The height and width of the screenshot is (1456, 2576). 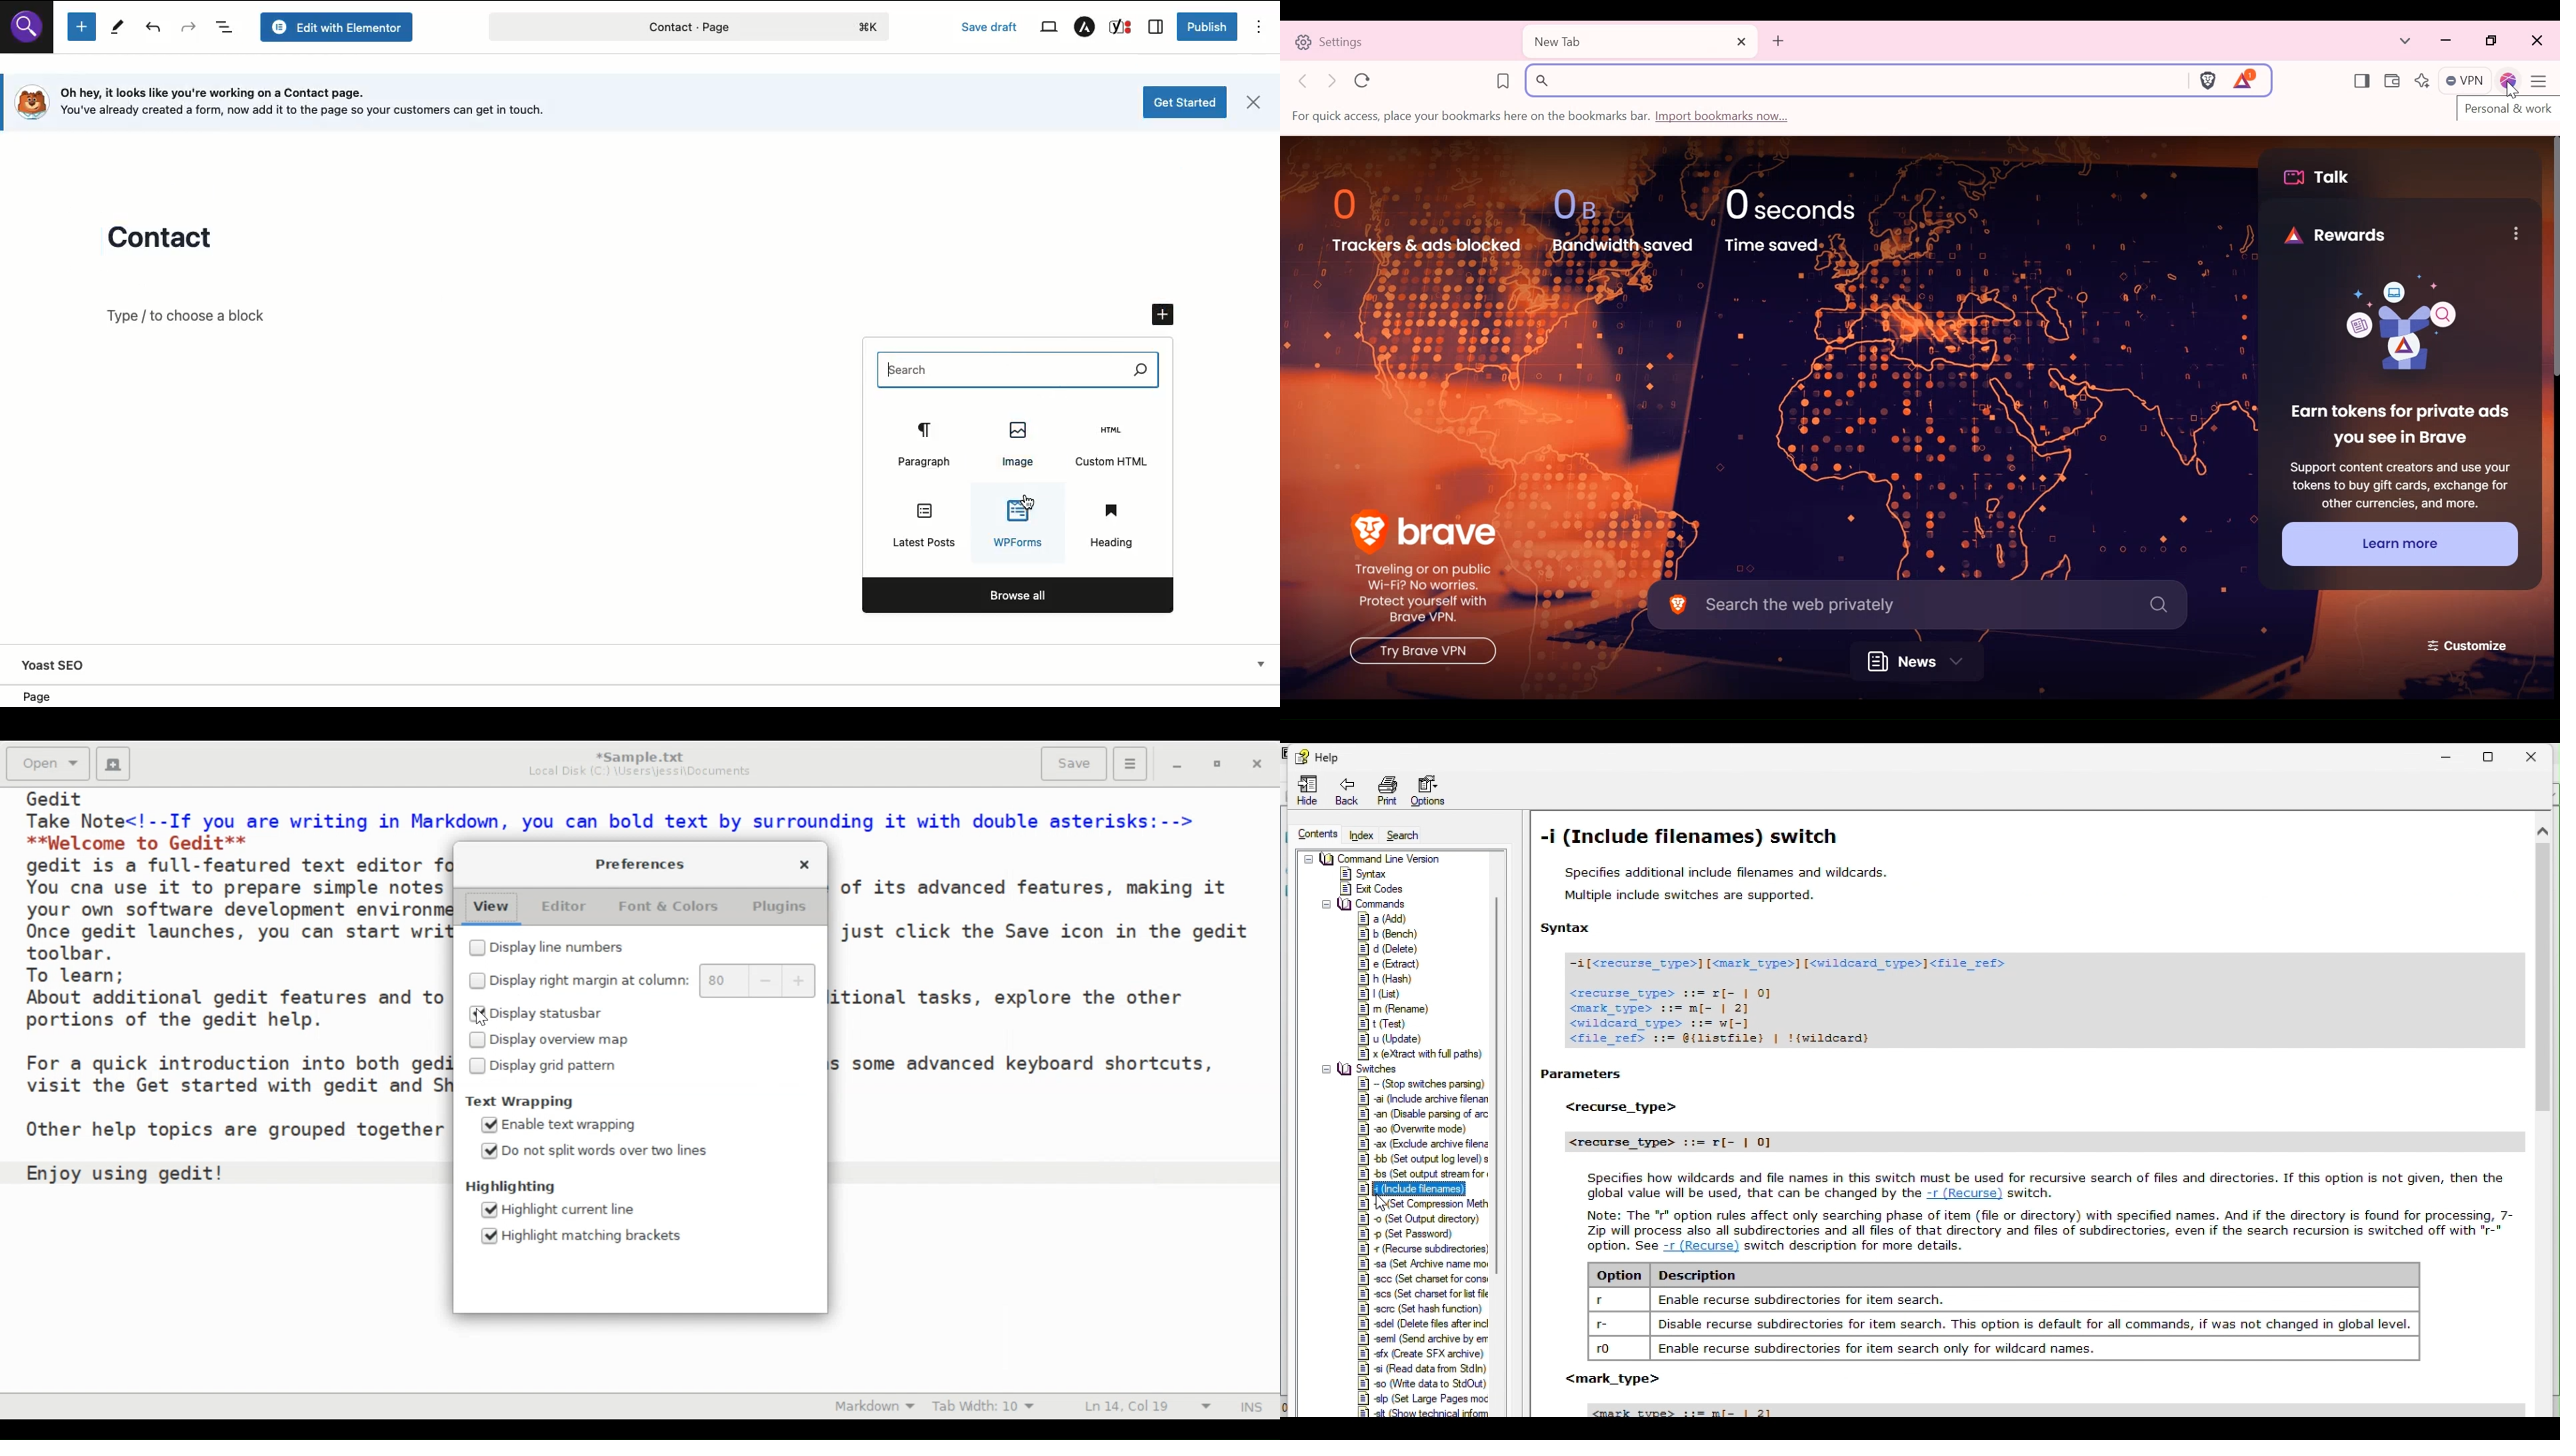 I want to click on Redo, so click(x=189, y=28).